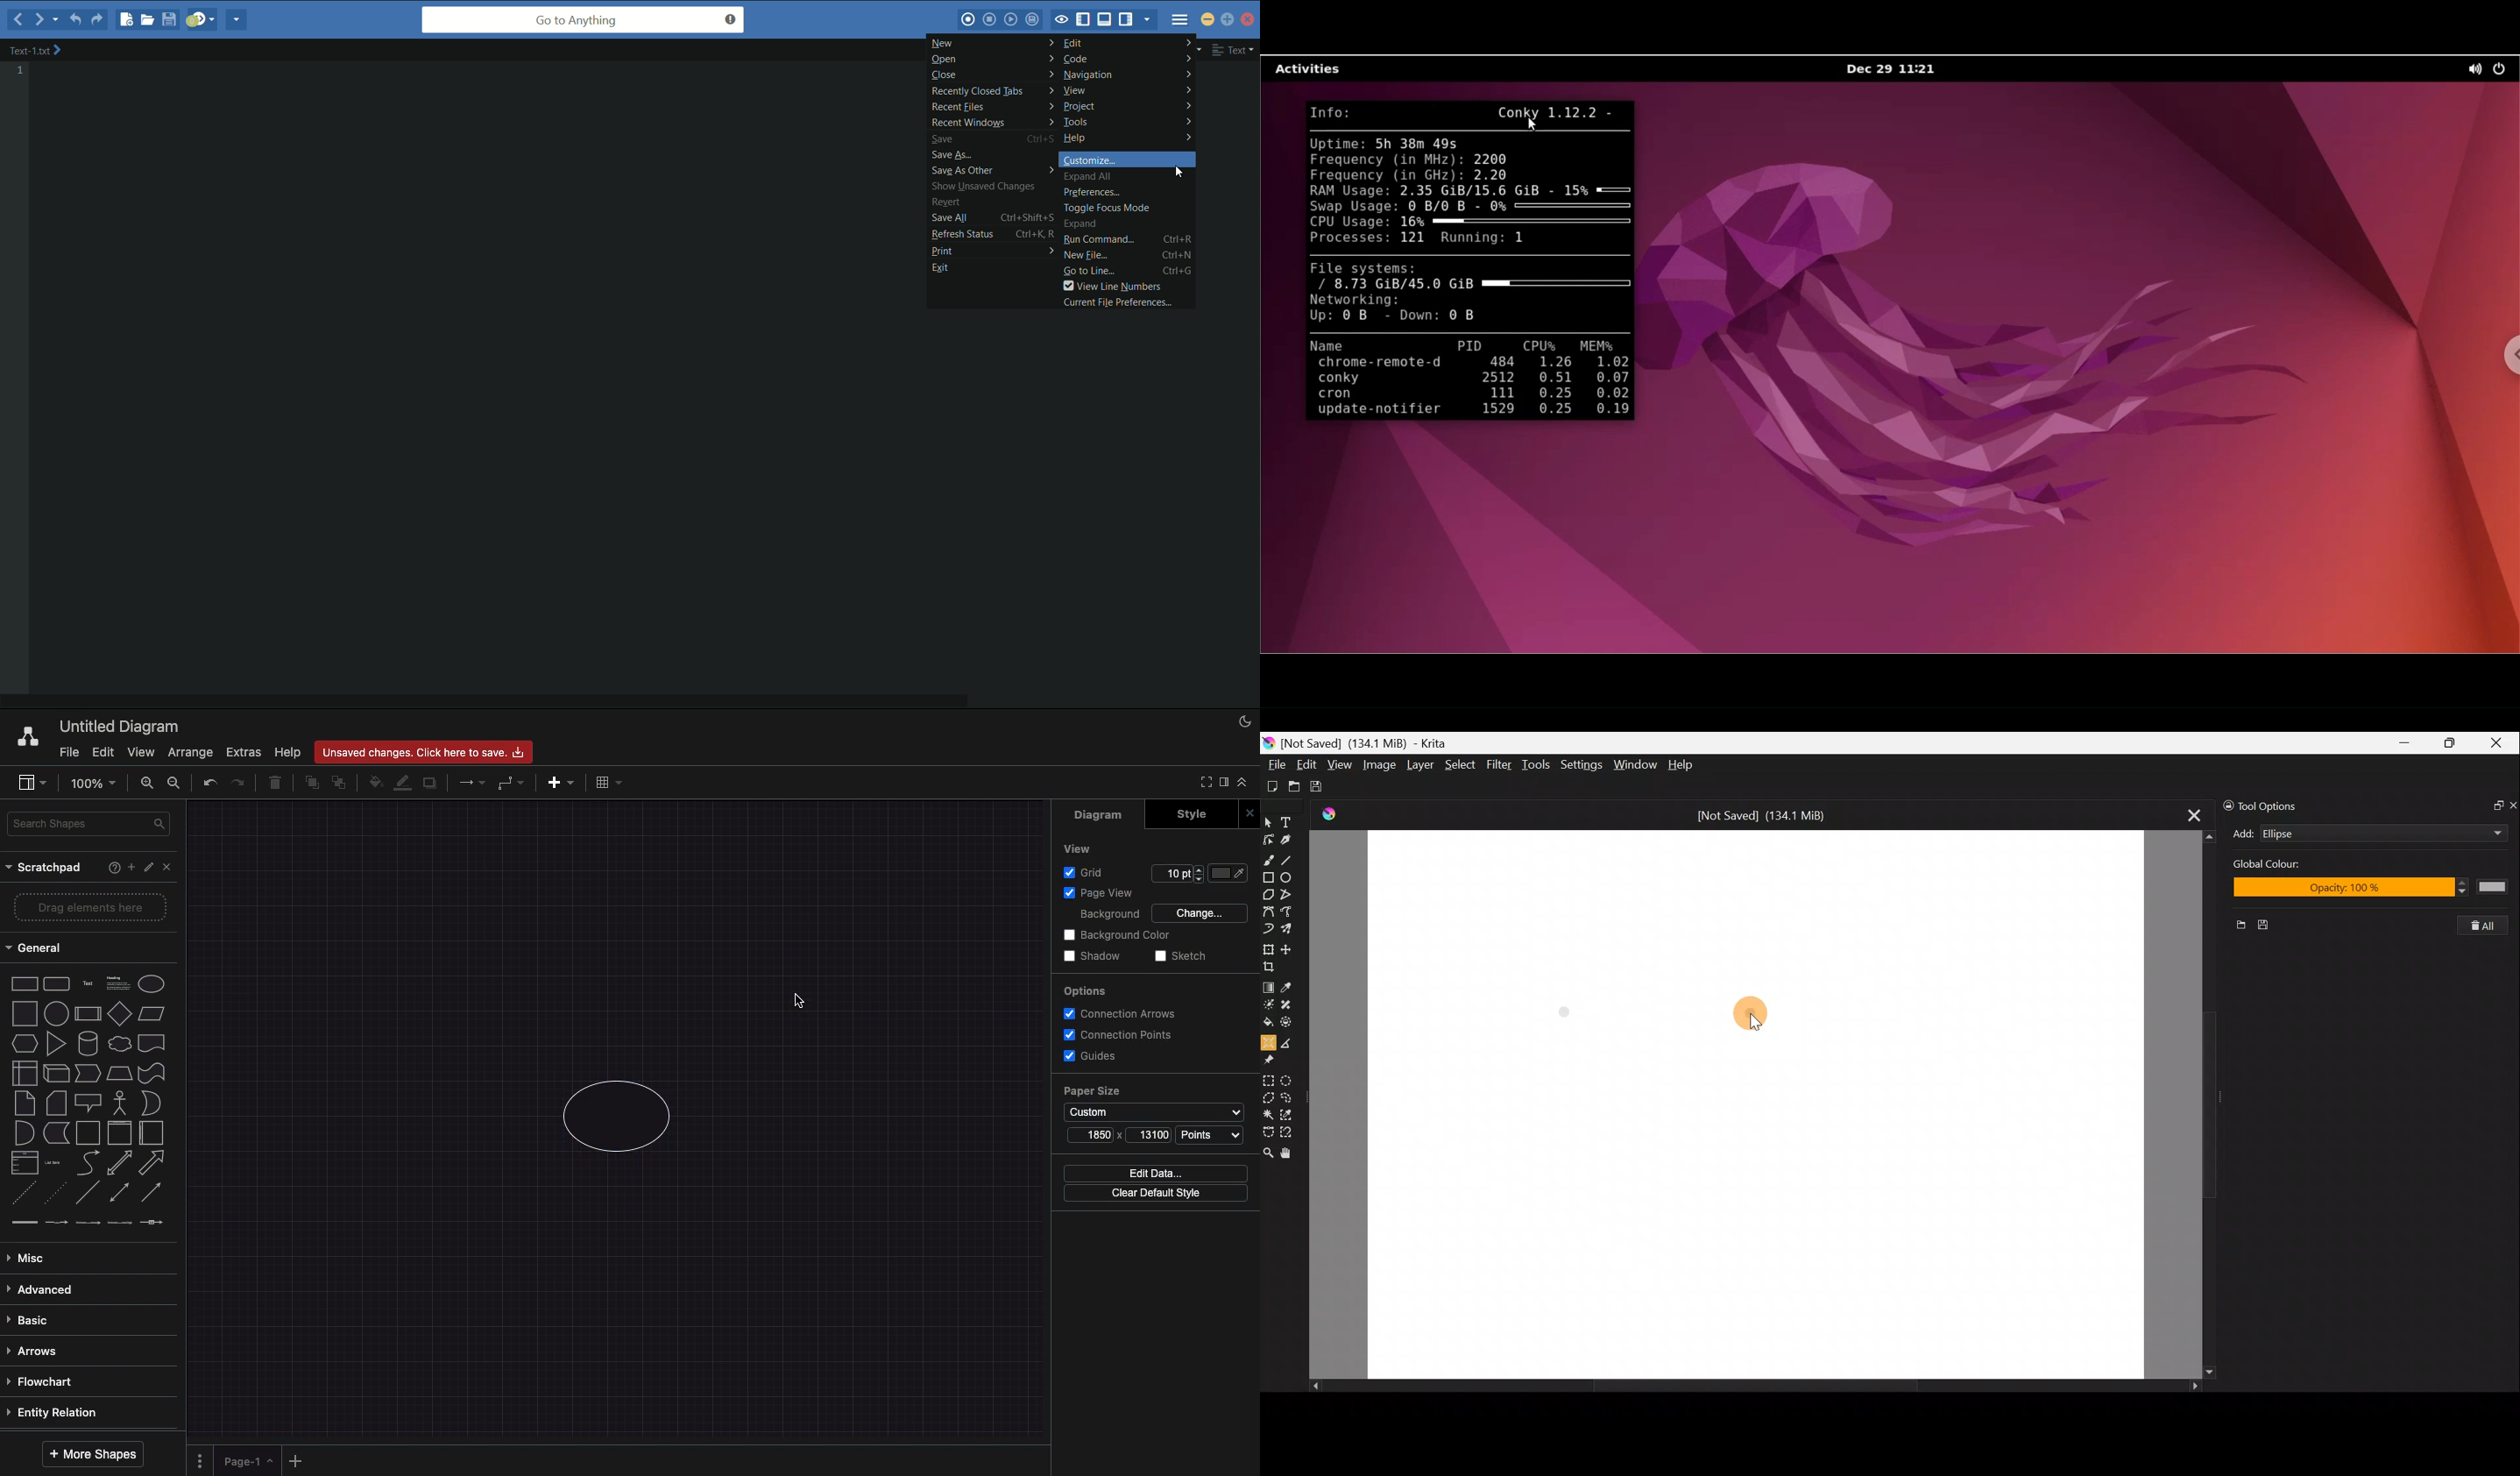  Describe the element at coordinates (56, 1103) in the screenshot. I see `Card` at that location.